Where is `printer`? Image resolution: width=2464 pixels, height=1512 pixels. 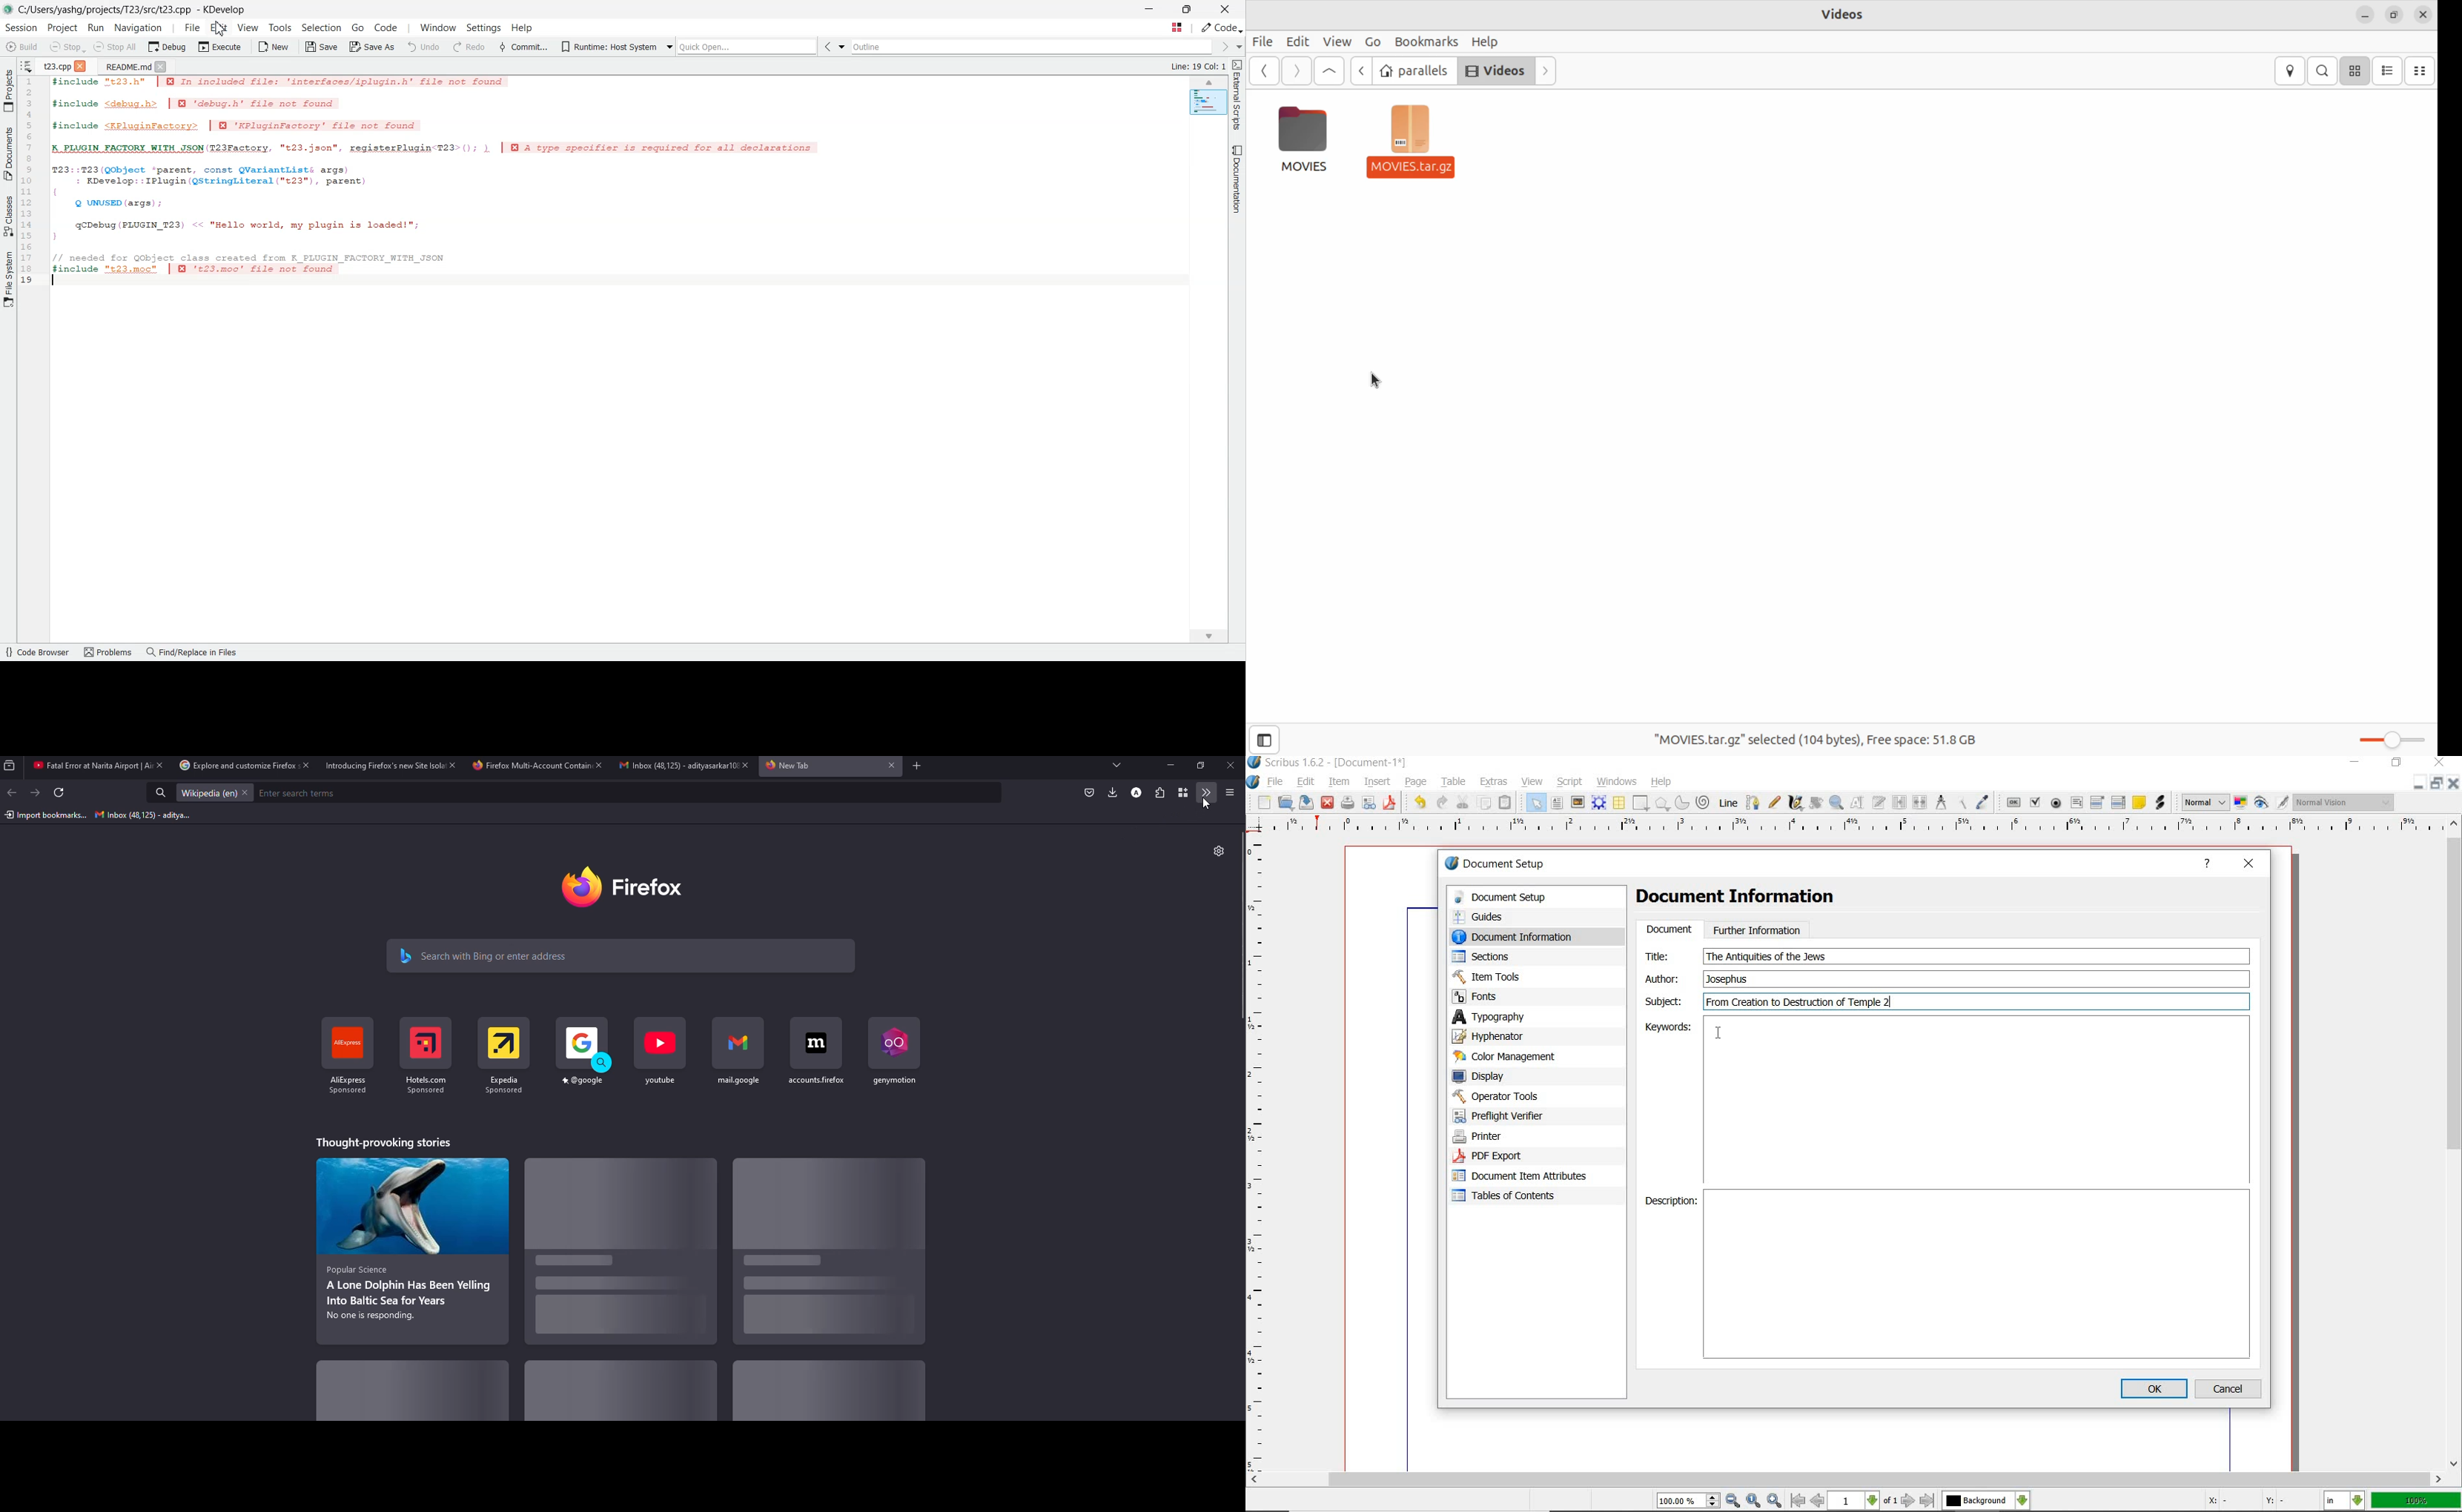
printer is located at coordinates (1512, 1137).